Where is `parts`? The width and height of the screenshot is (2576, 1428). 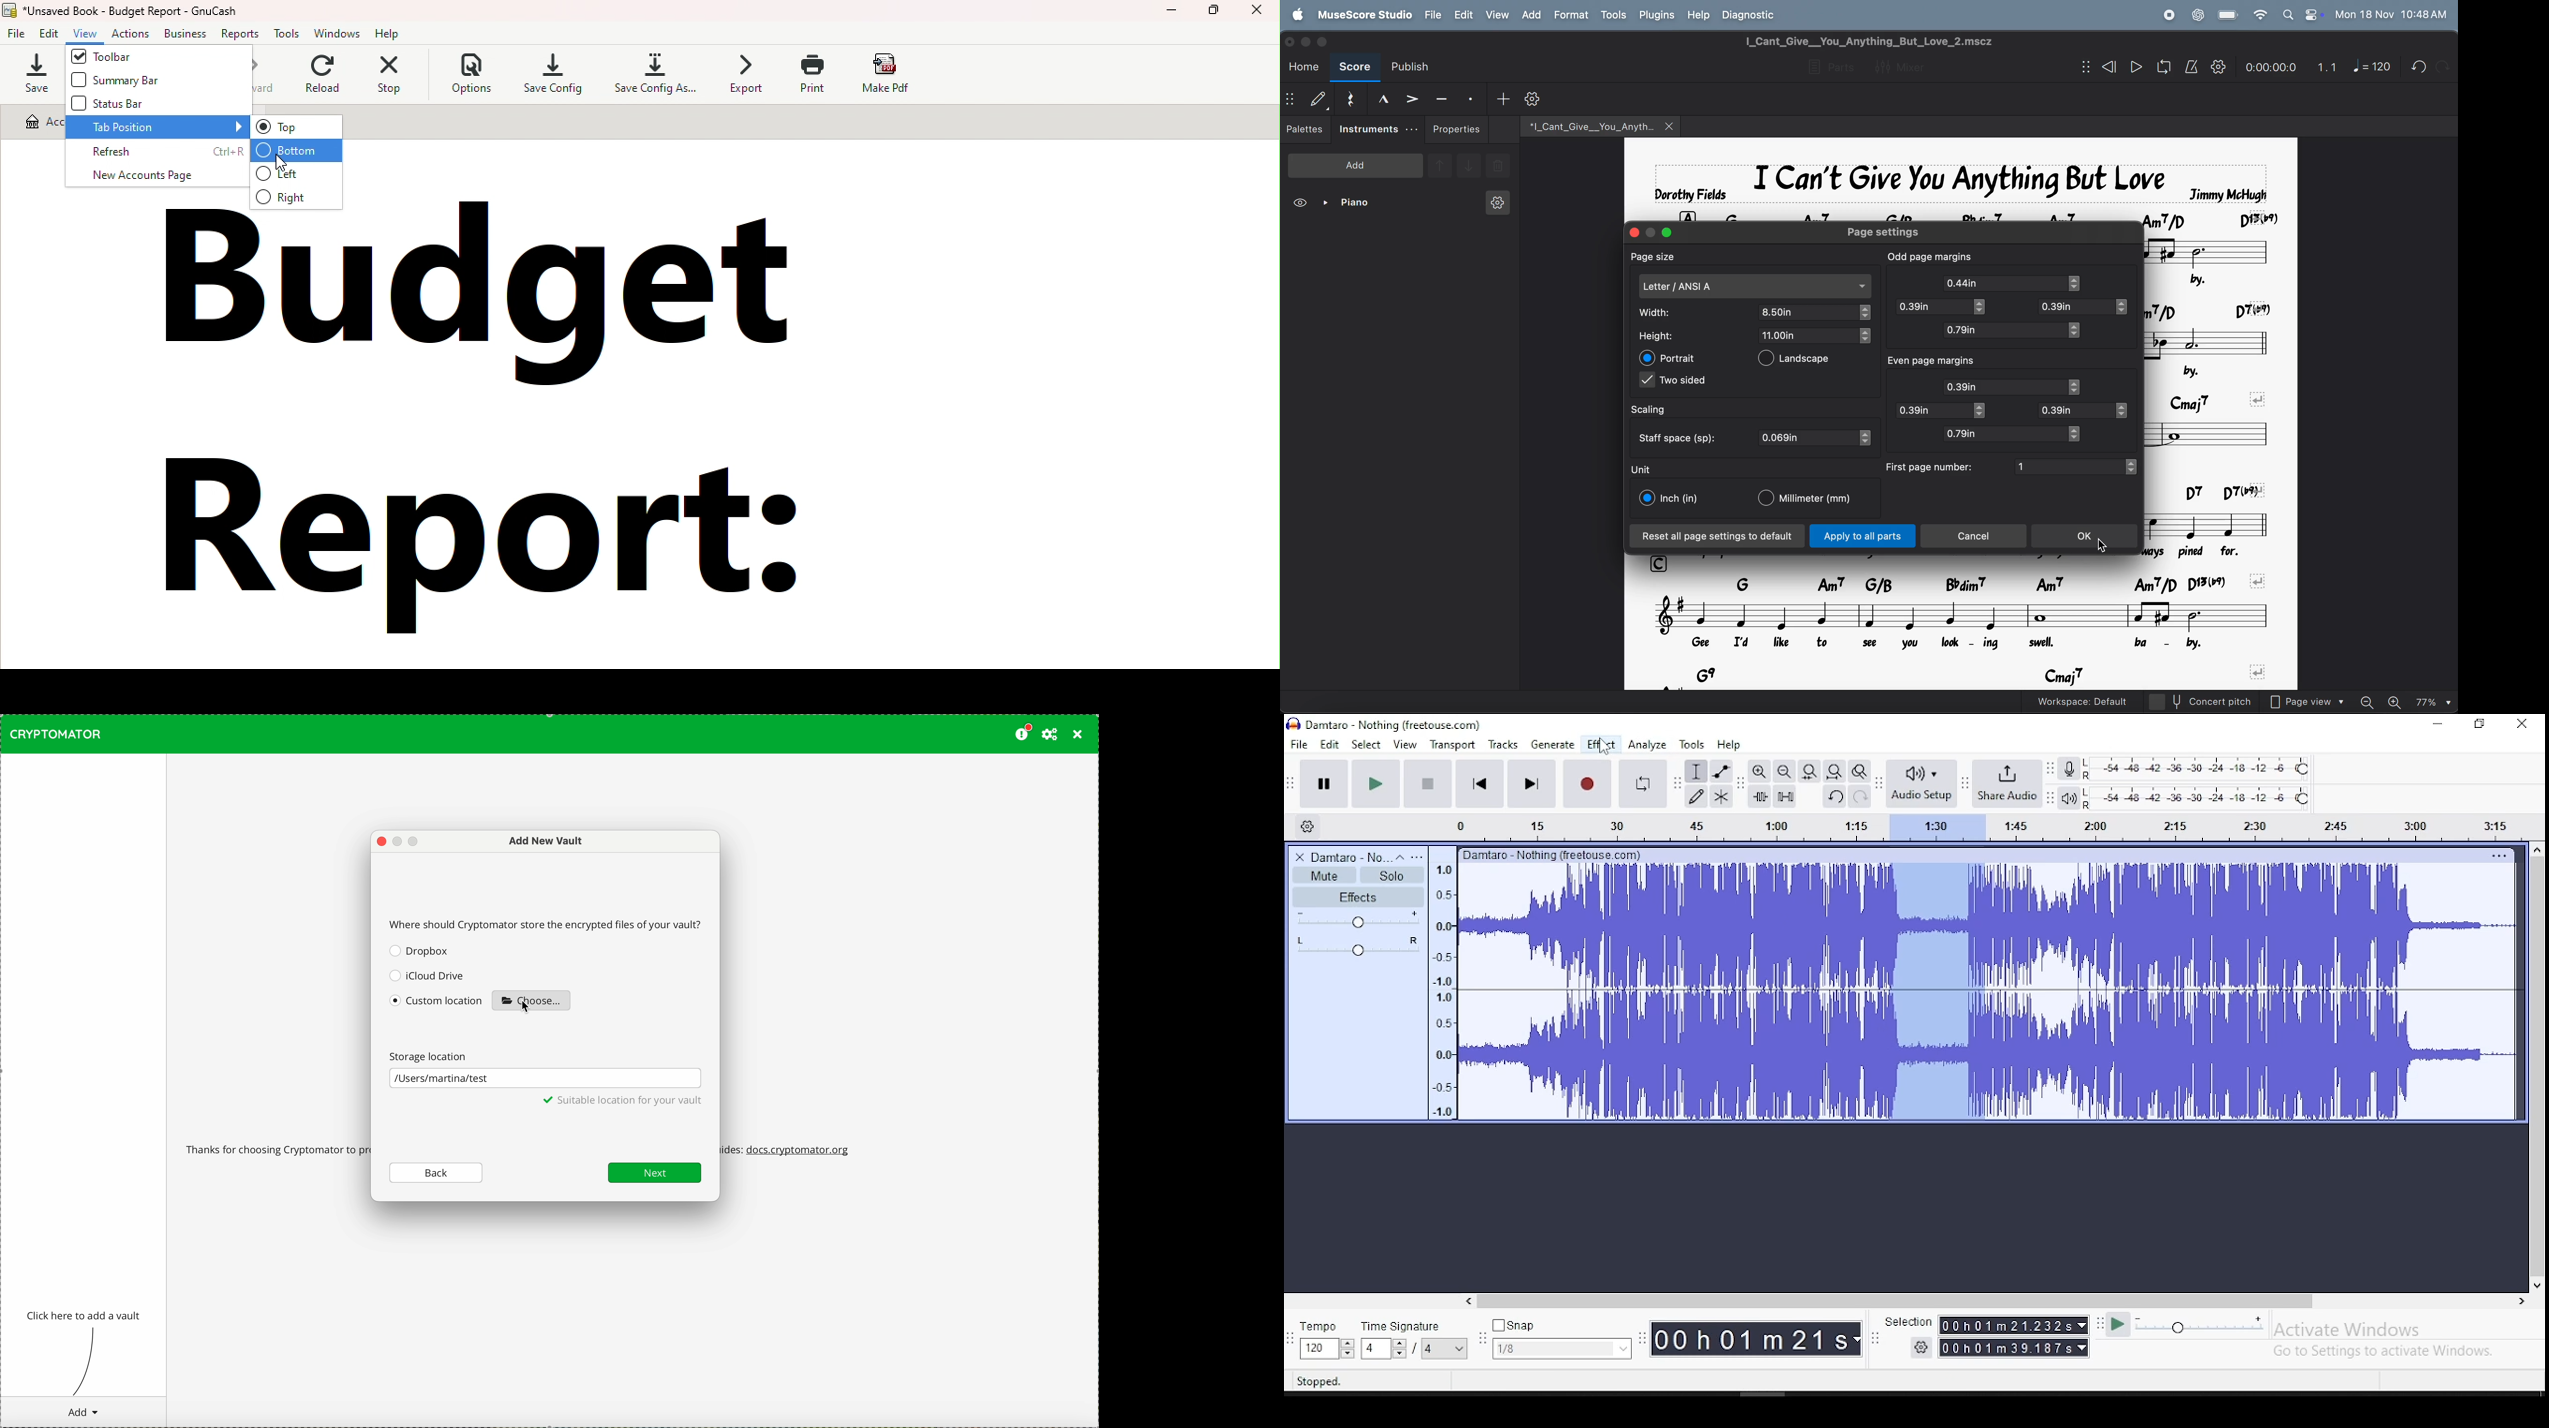
parts is located at coordinates (1828, 68).